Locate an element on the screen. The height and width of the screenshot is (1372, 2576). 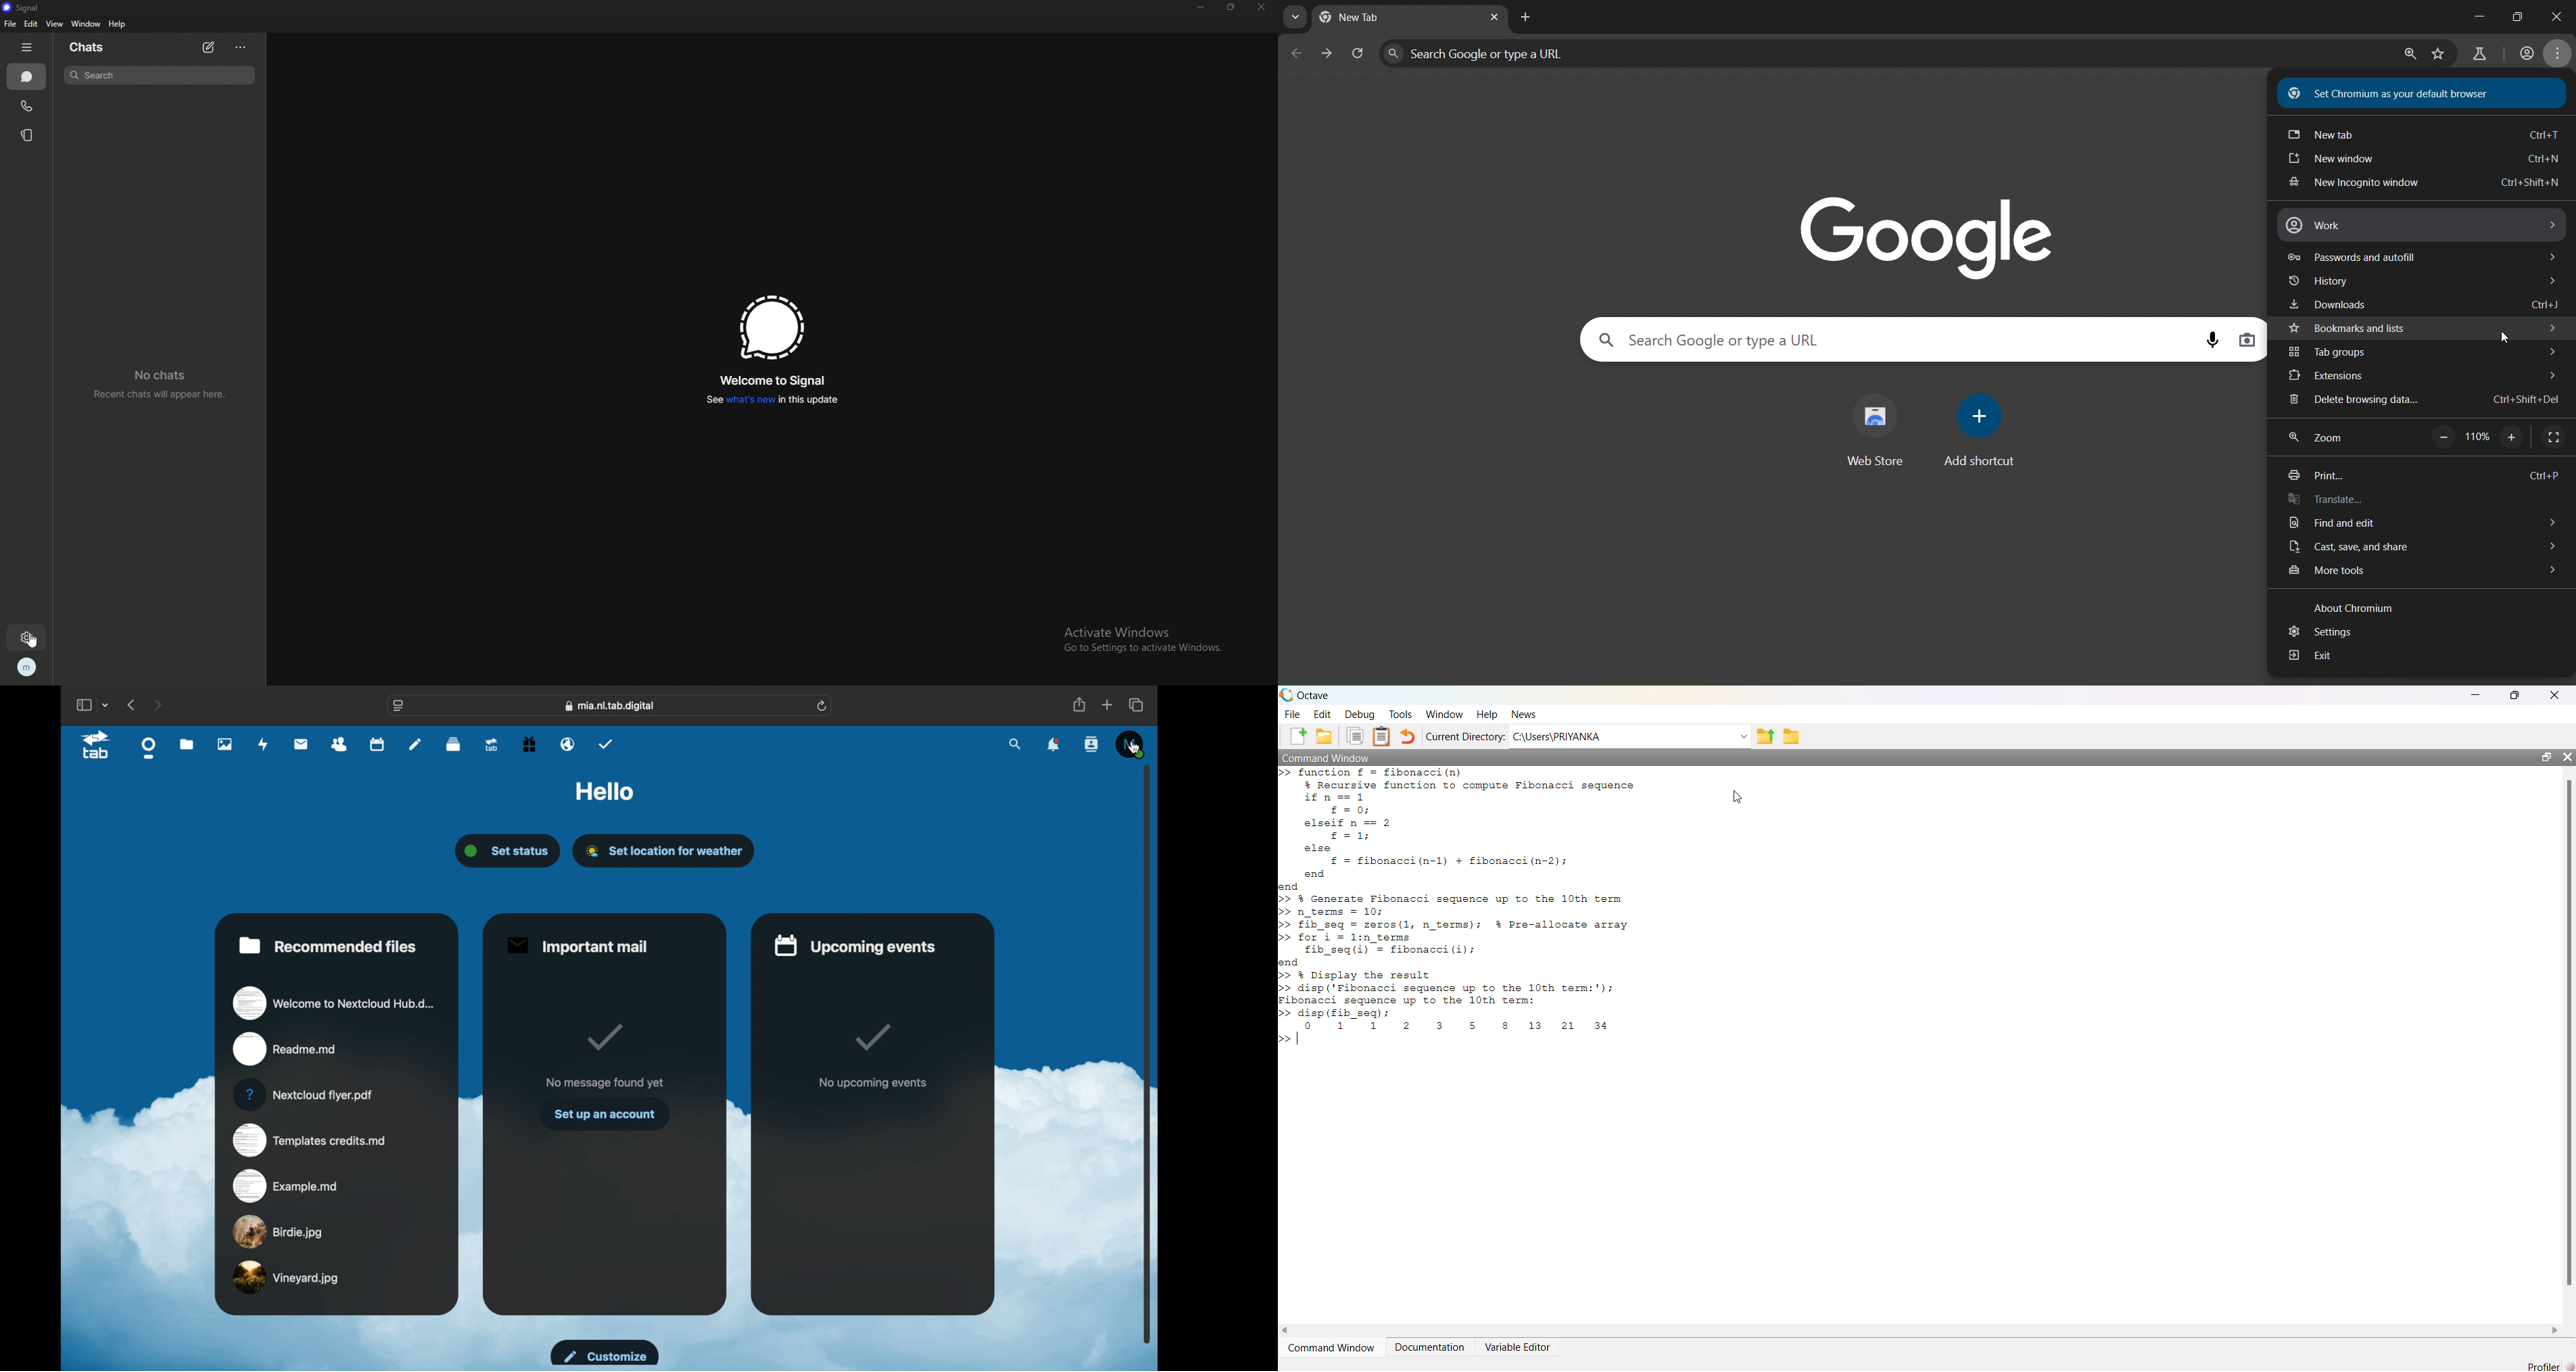
next is located at coordinates (159, 705).